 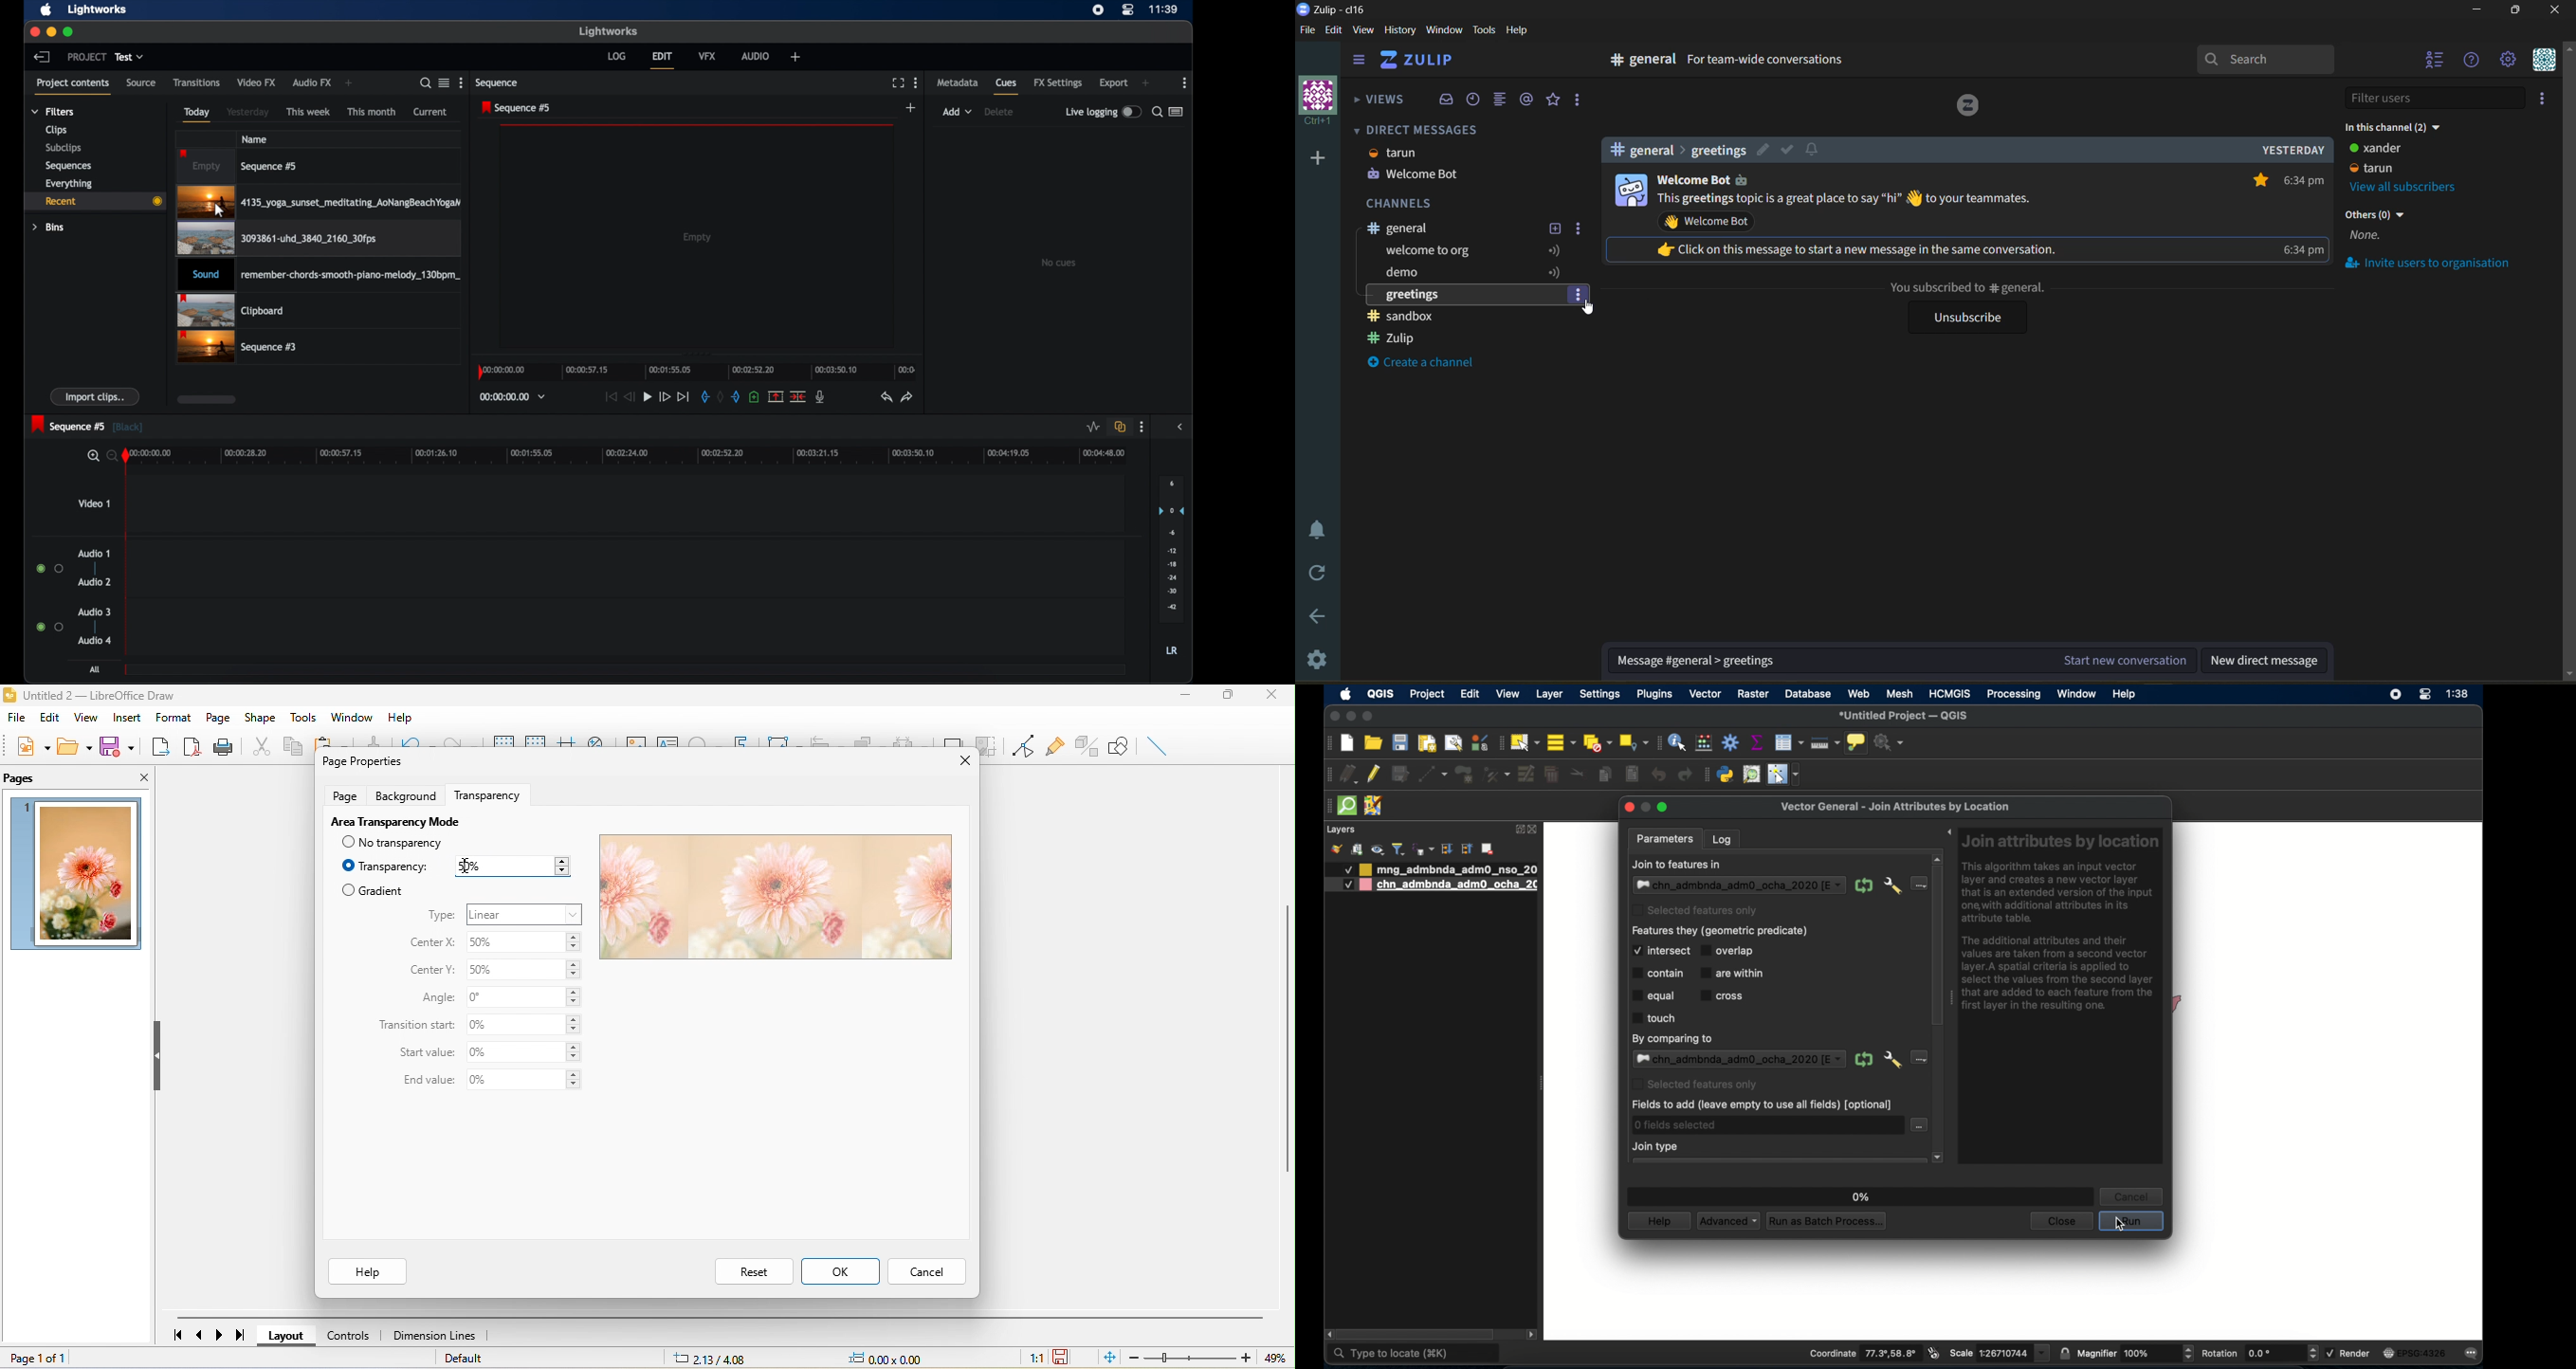 What do you see at coordinates (417, 1026) in the screenshot?
I see `transition start` at bounding box center [417, 1026].